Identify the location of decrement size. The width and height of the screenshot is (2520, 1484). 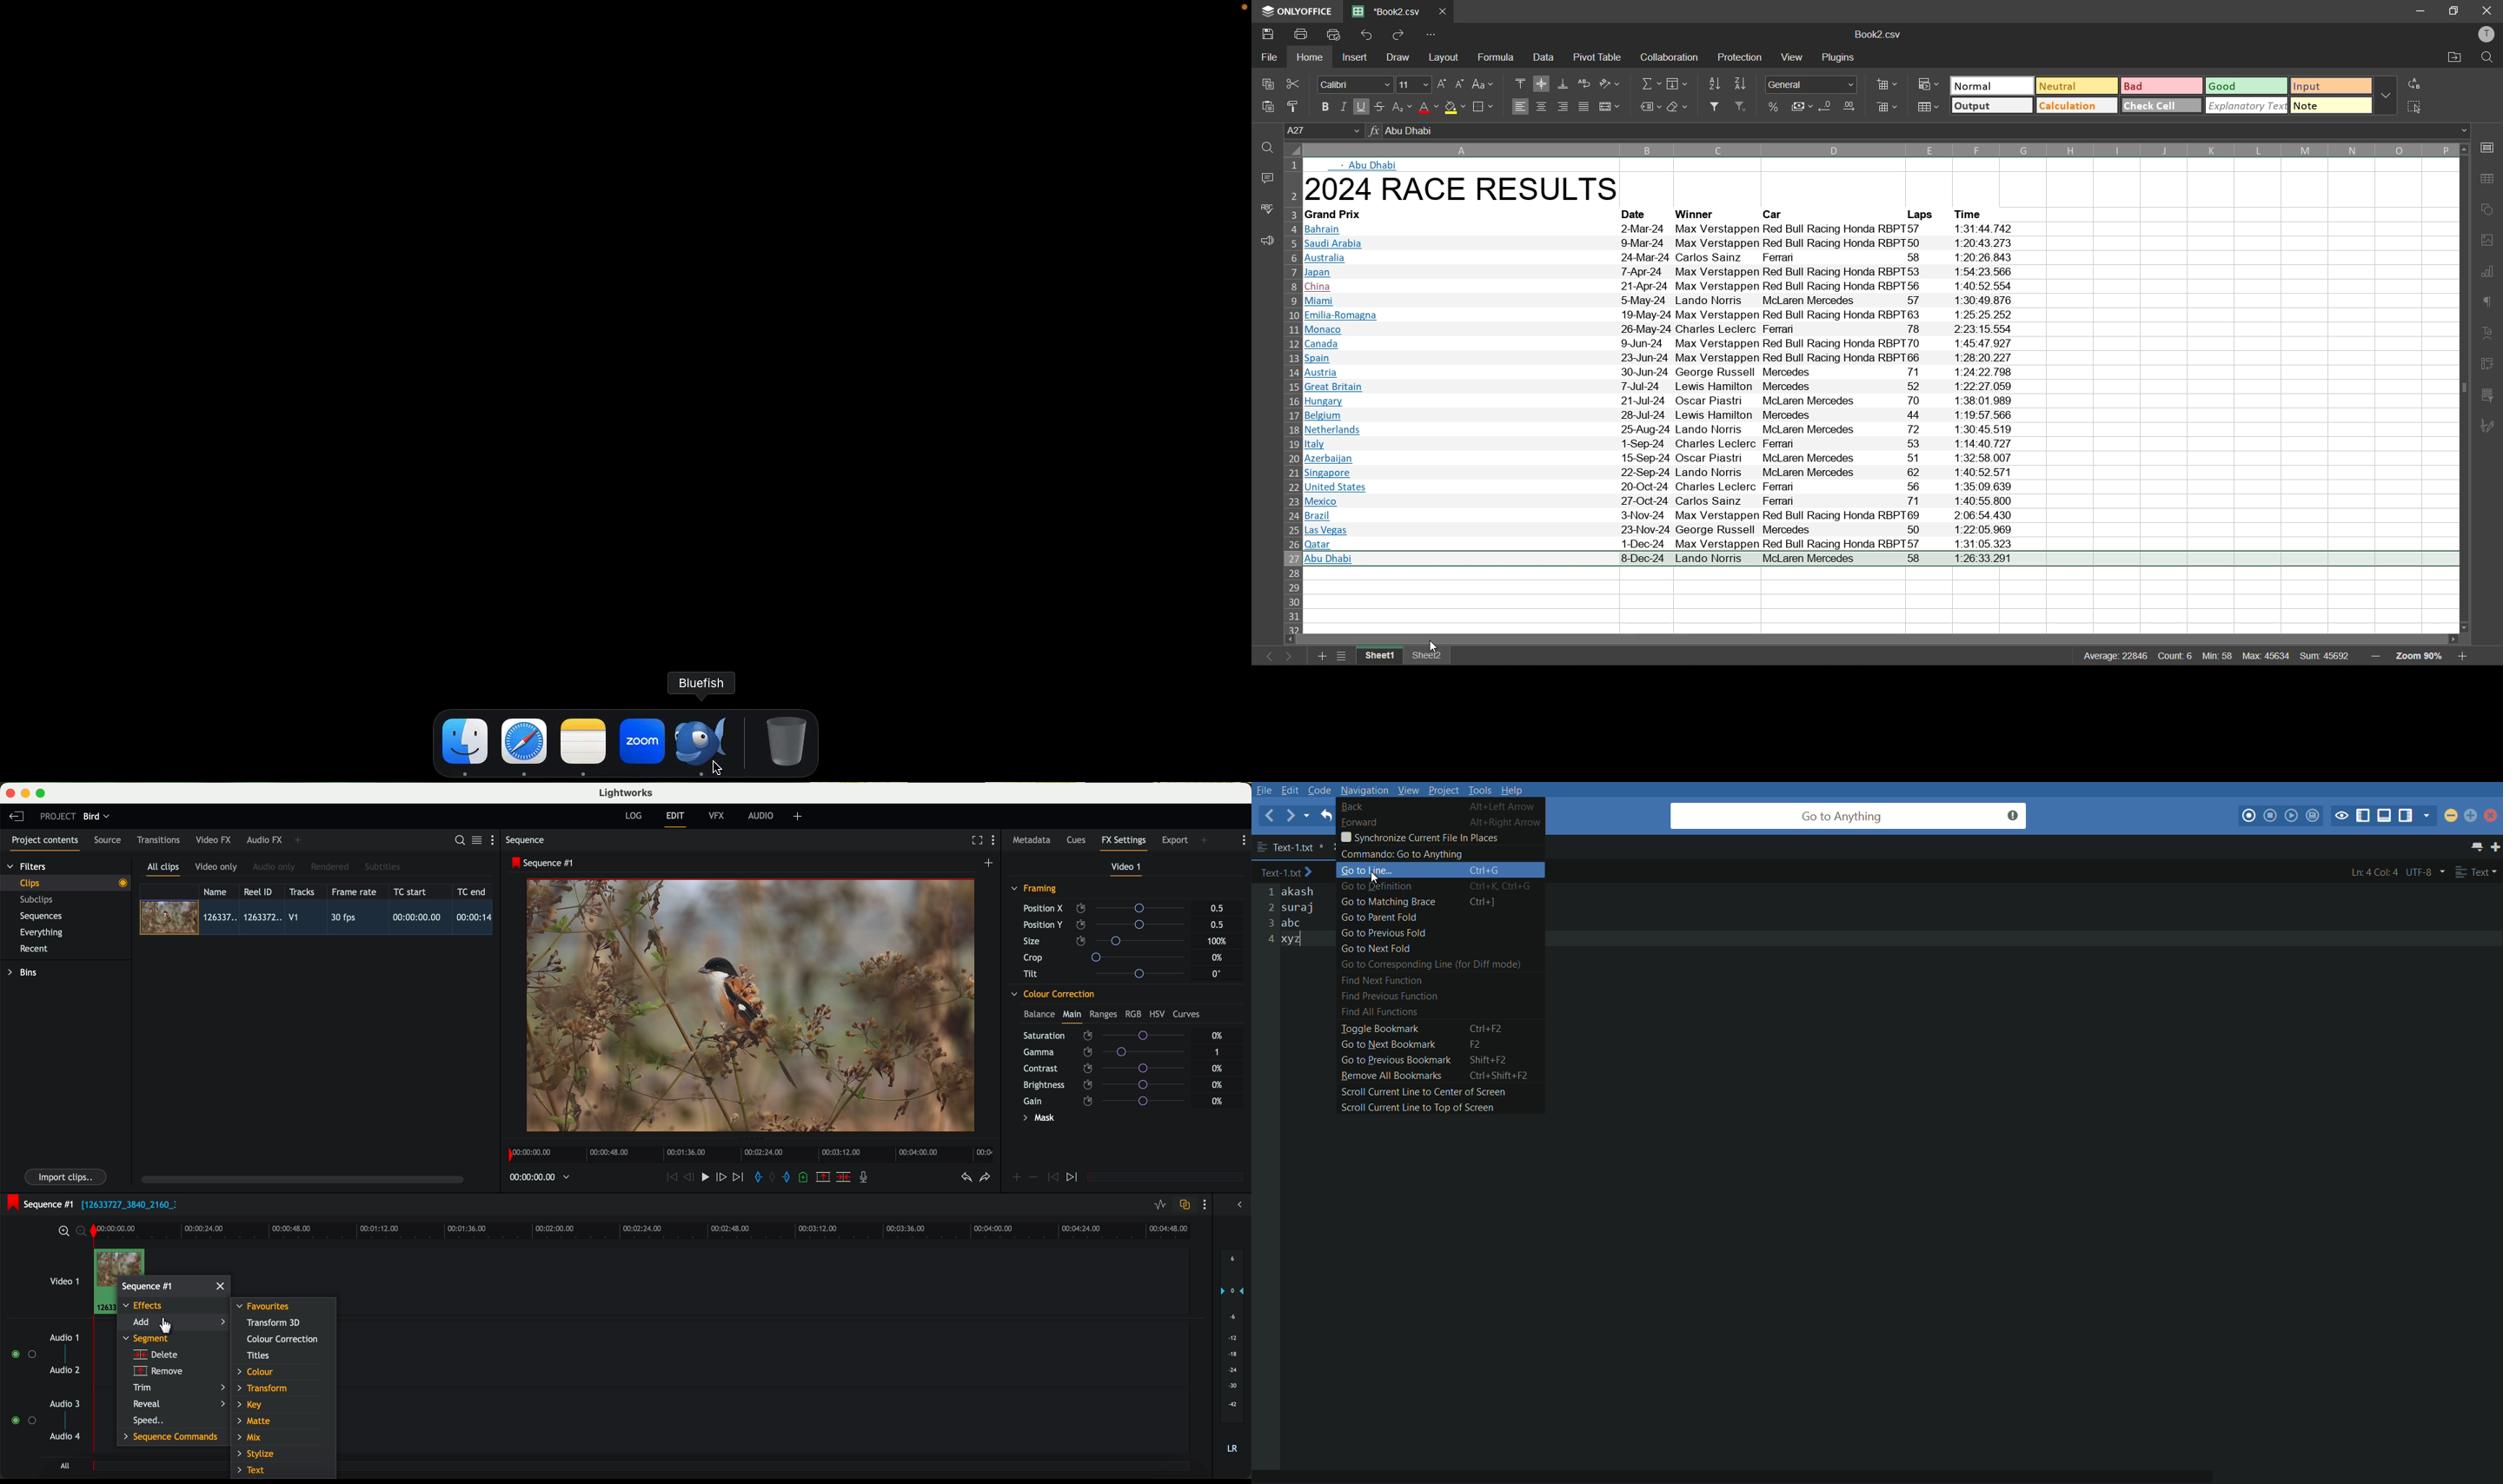
(1458, 84).